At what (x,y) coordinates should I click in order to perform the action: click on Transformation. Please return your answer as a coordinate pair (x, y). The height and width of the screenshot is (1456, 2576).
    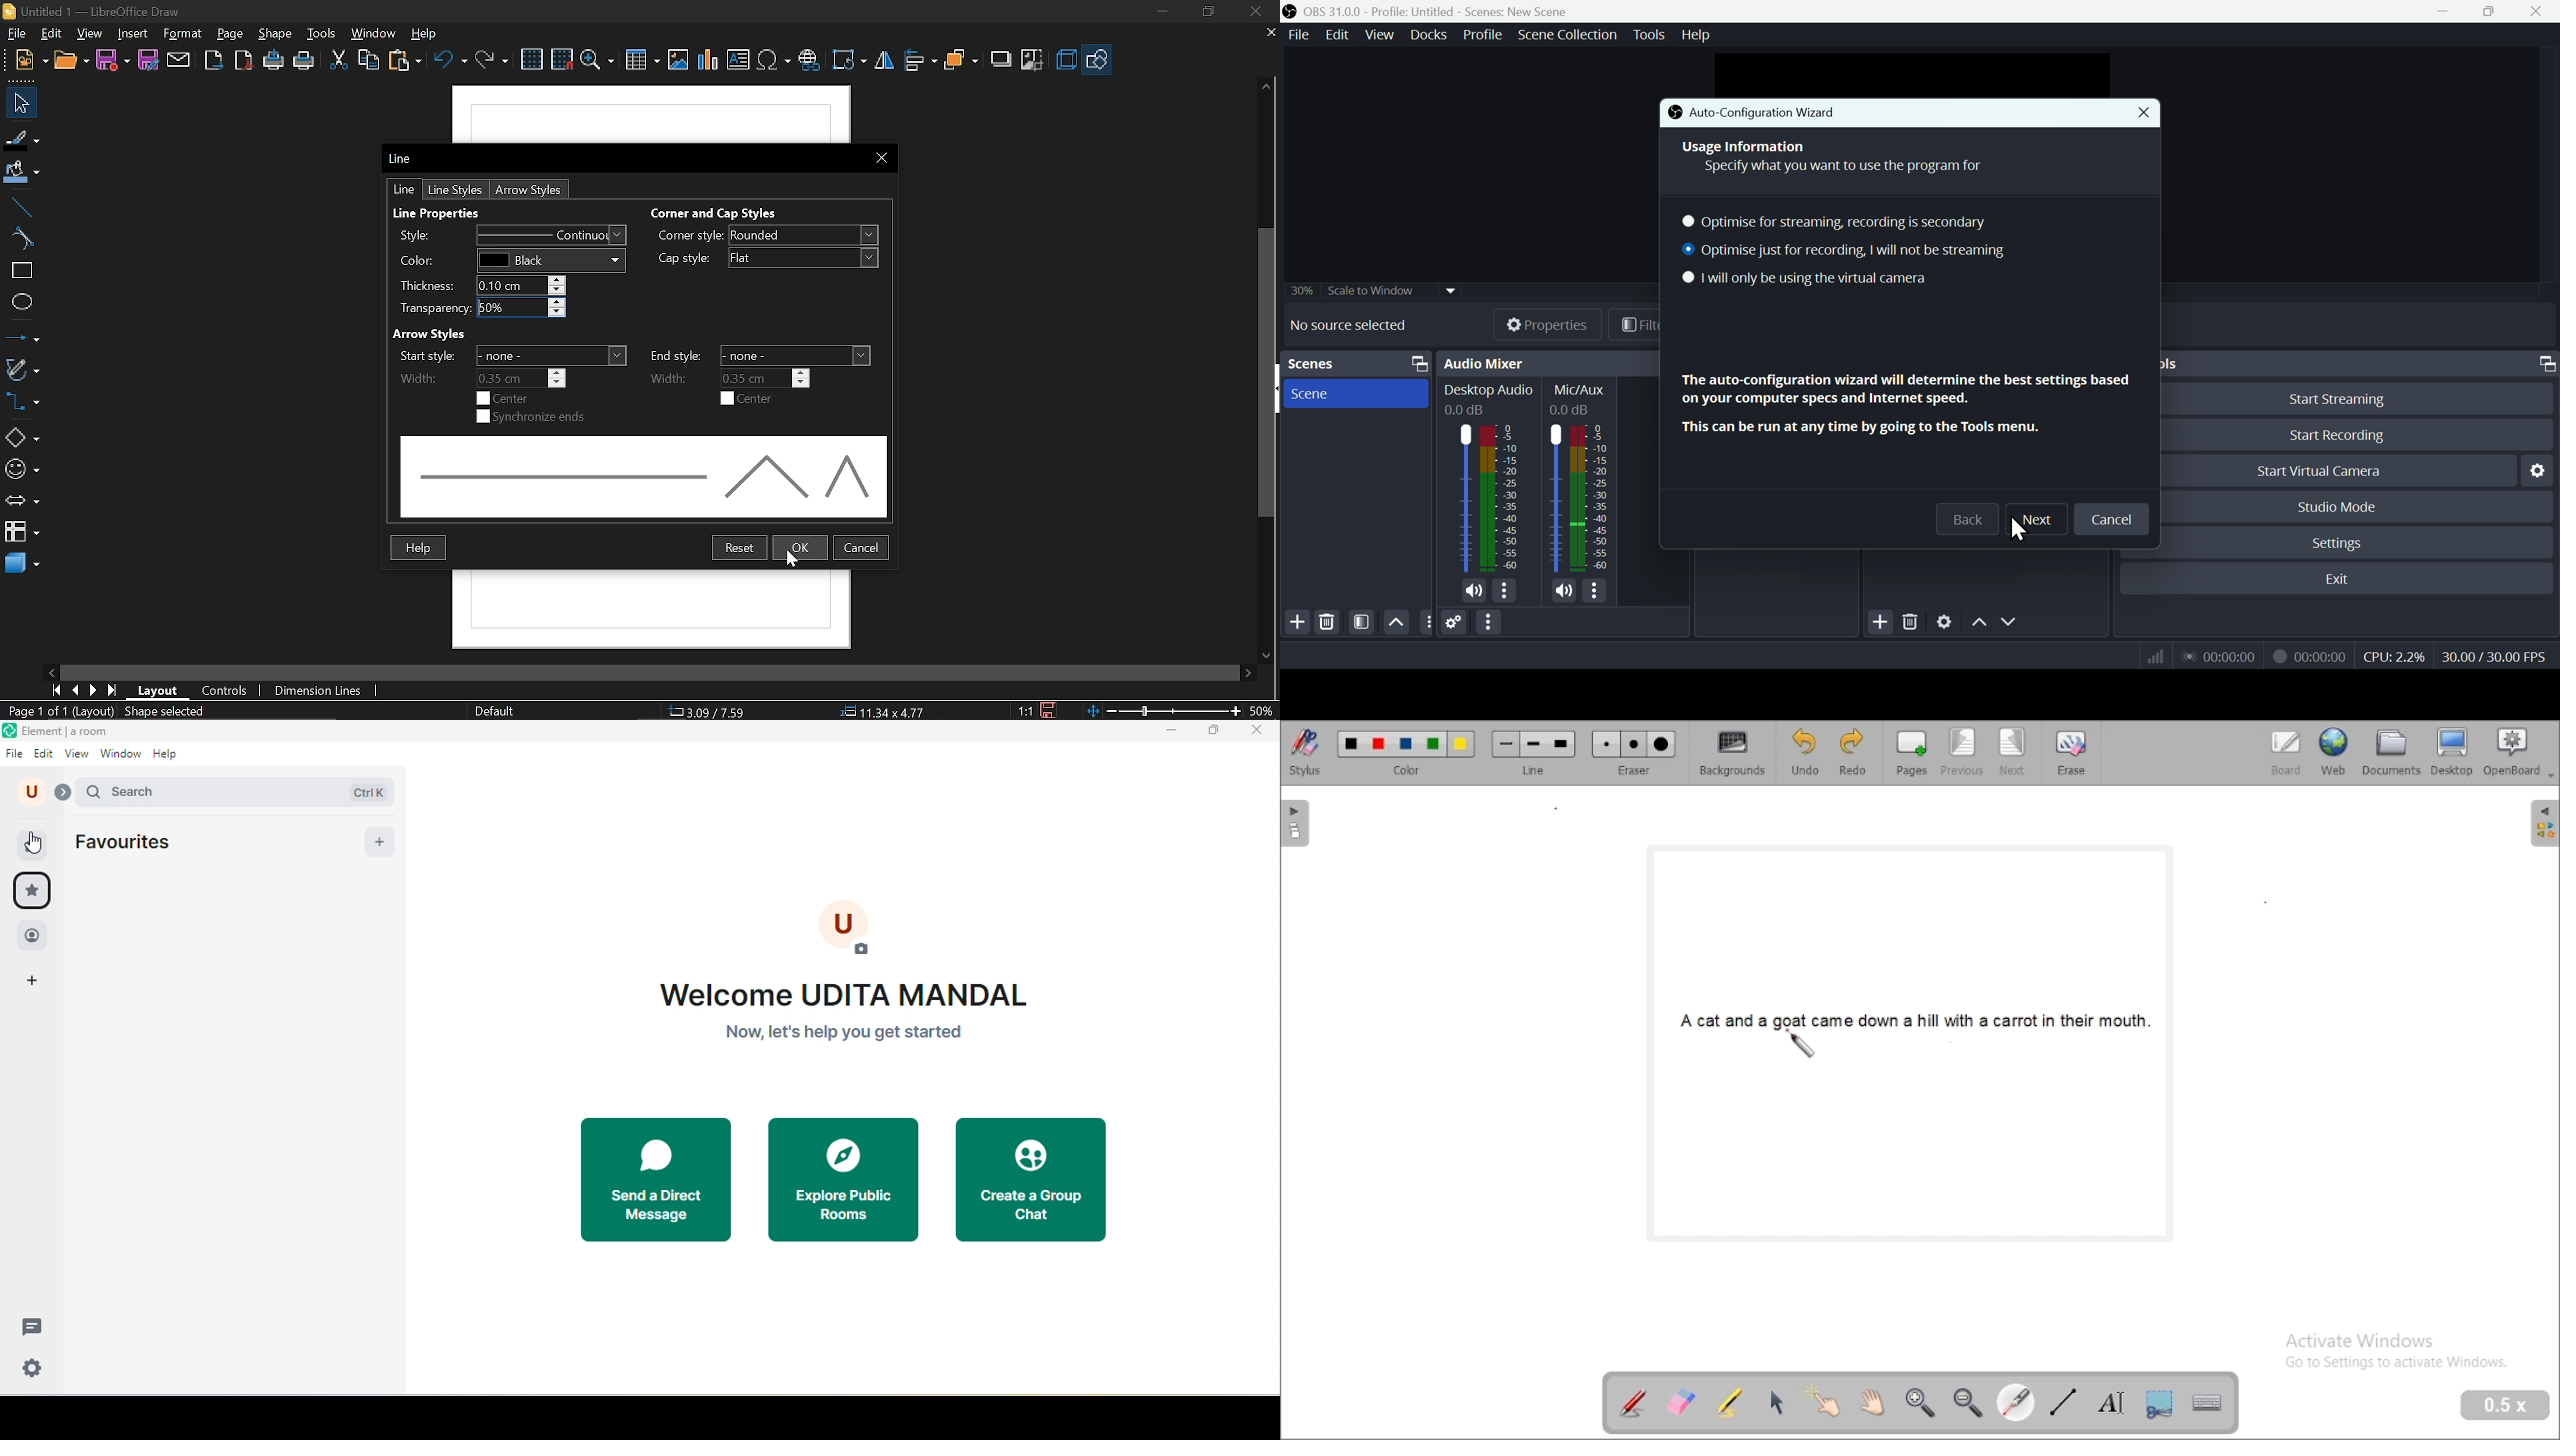
    Looking at the image, I should click on (848, 62).